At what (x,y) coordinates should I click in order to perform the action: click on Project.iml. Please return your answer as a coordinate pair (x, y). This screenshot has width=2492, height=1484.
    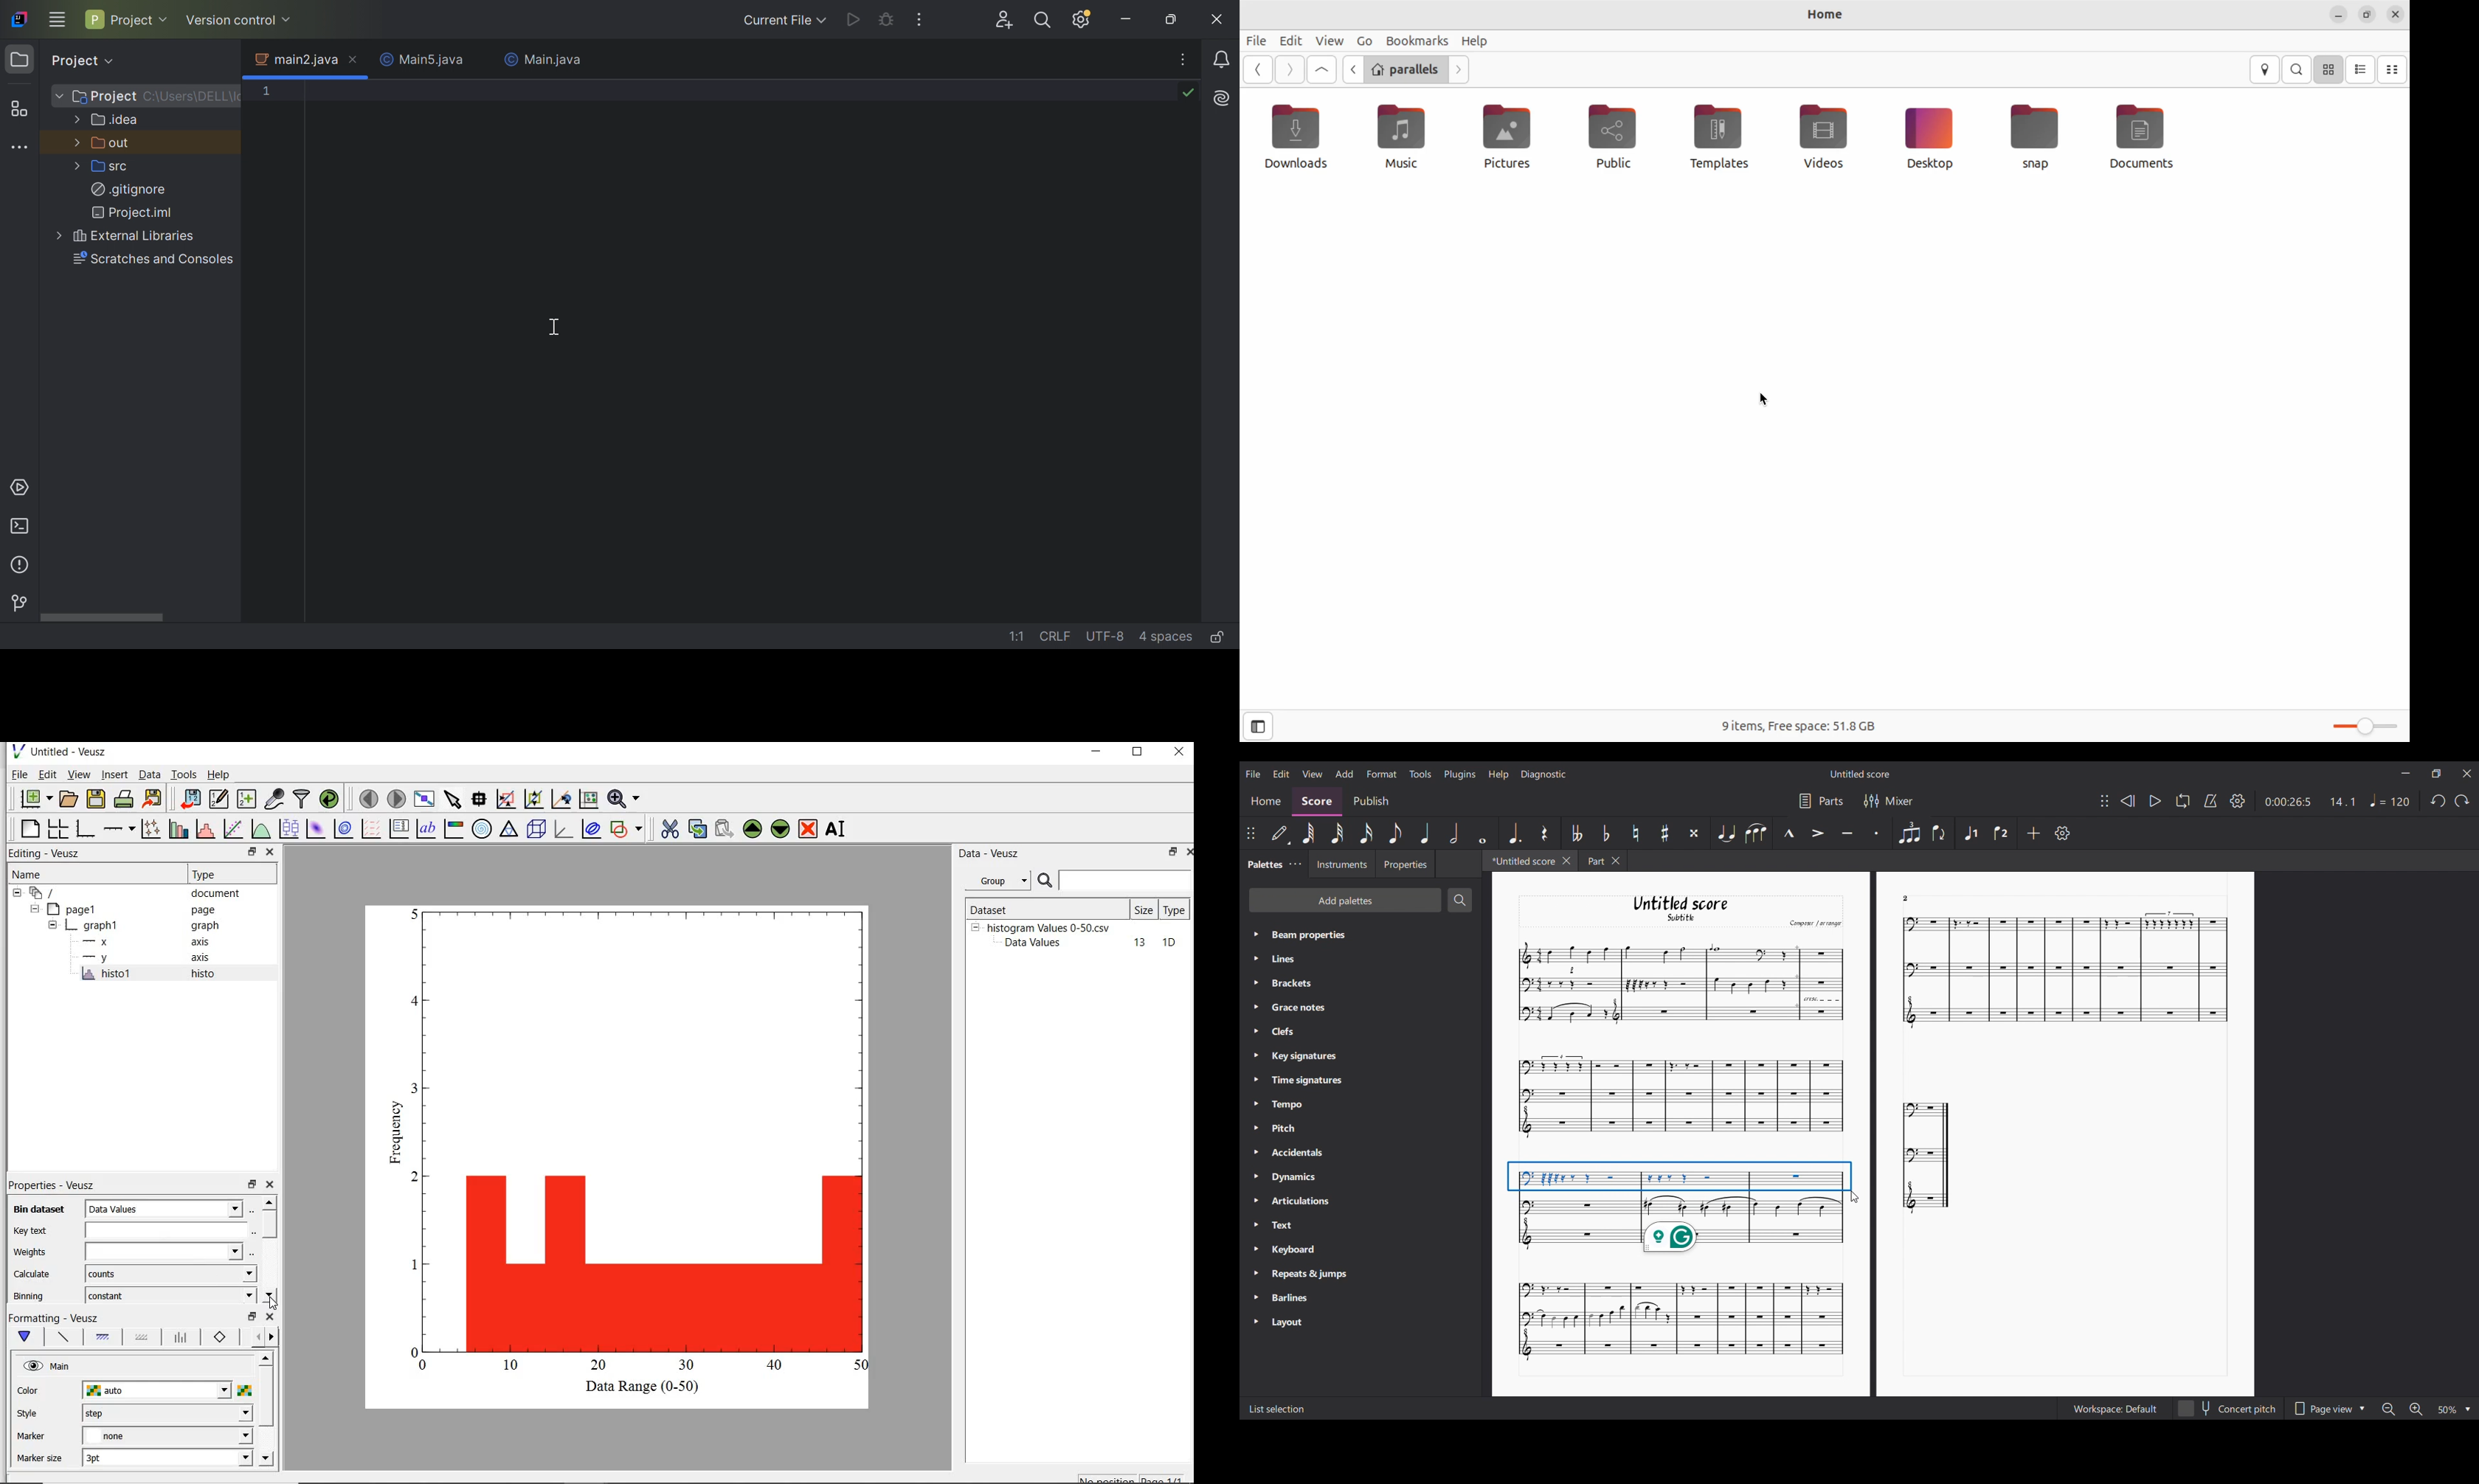
    Looking at the image, I should click on (134, 211).